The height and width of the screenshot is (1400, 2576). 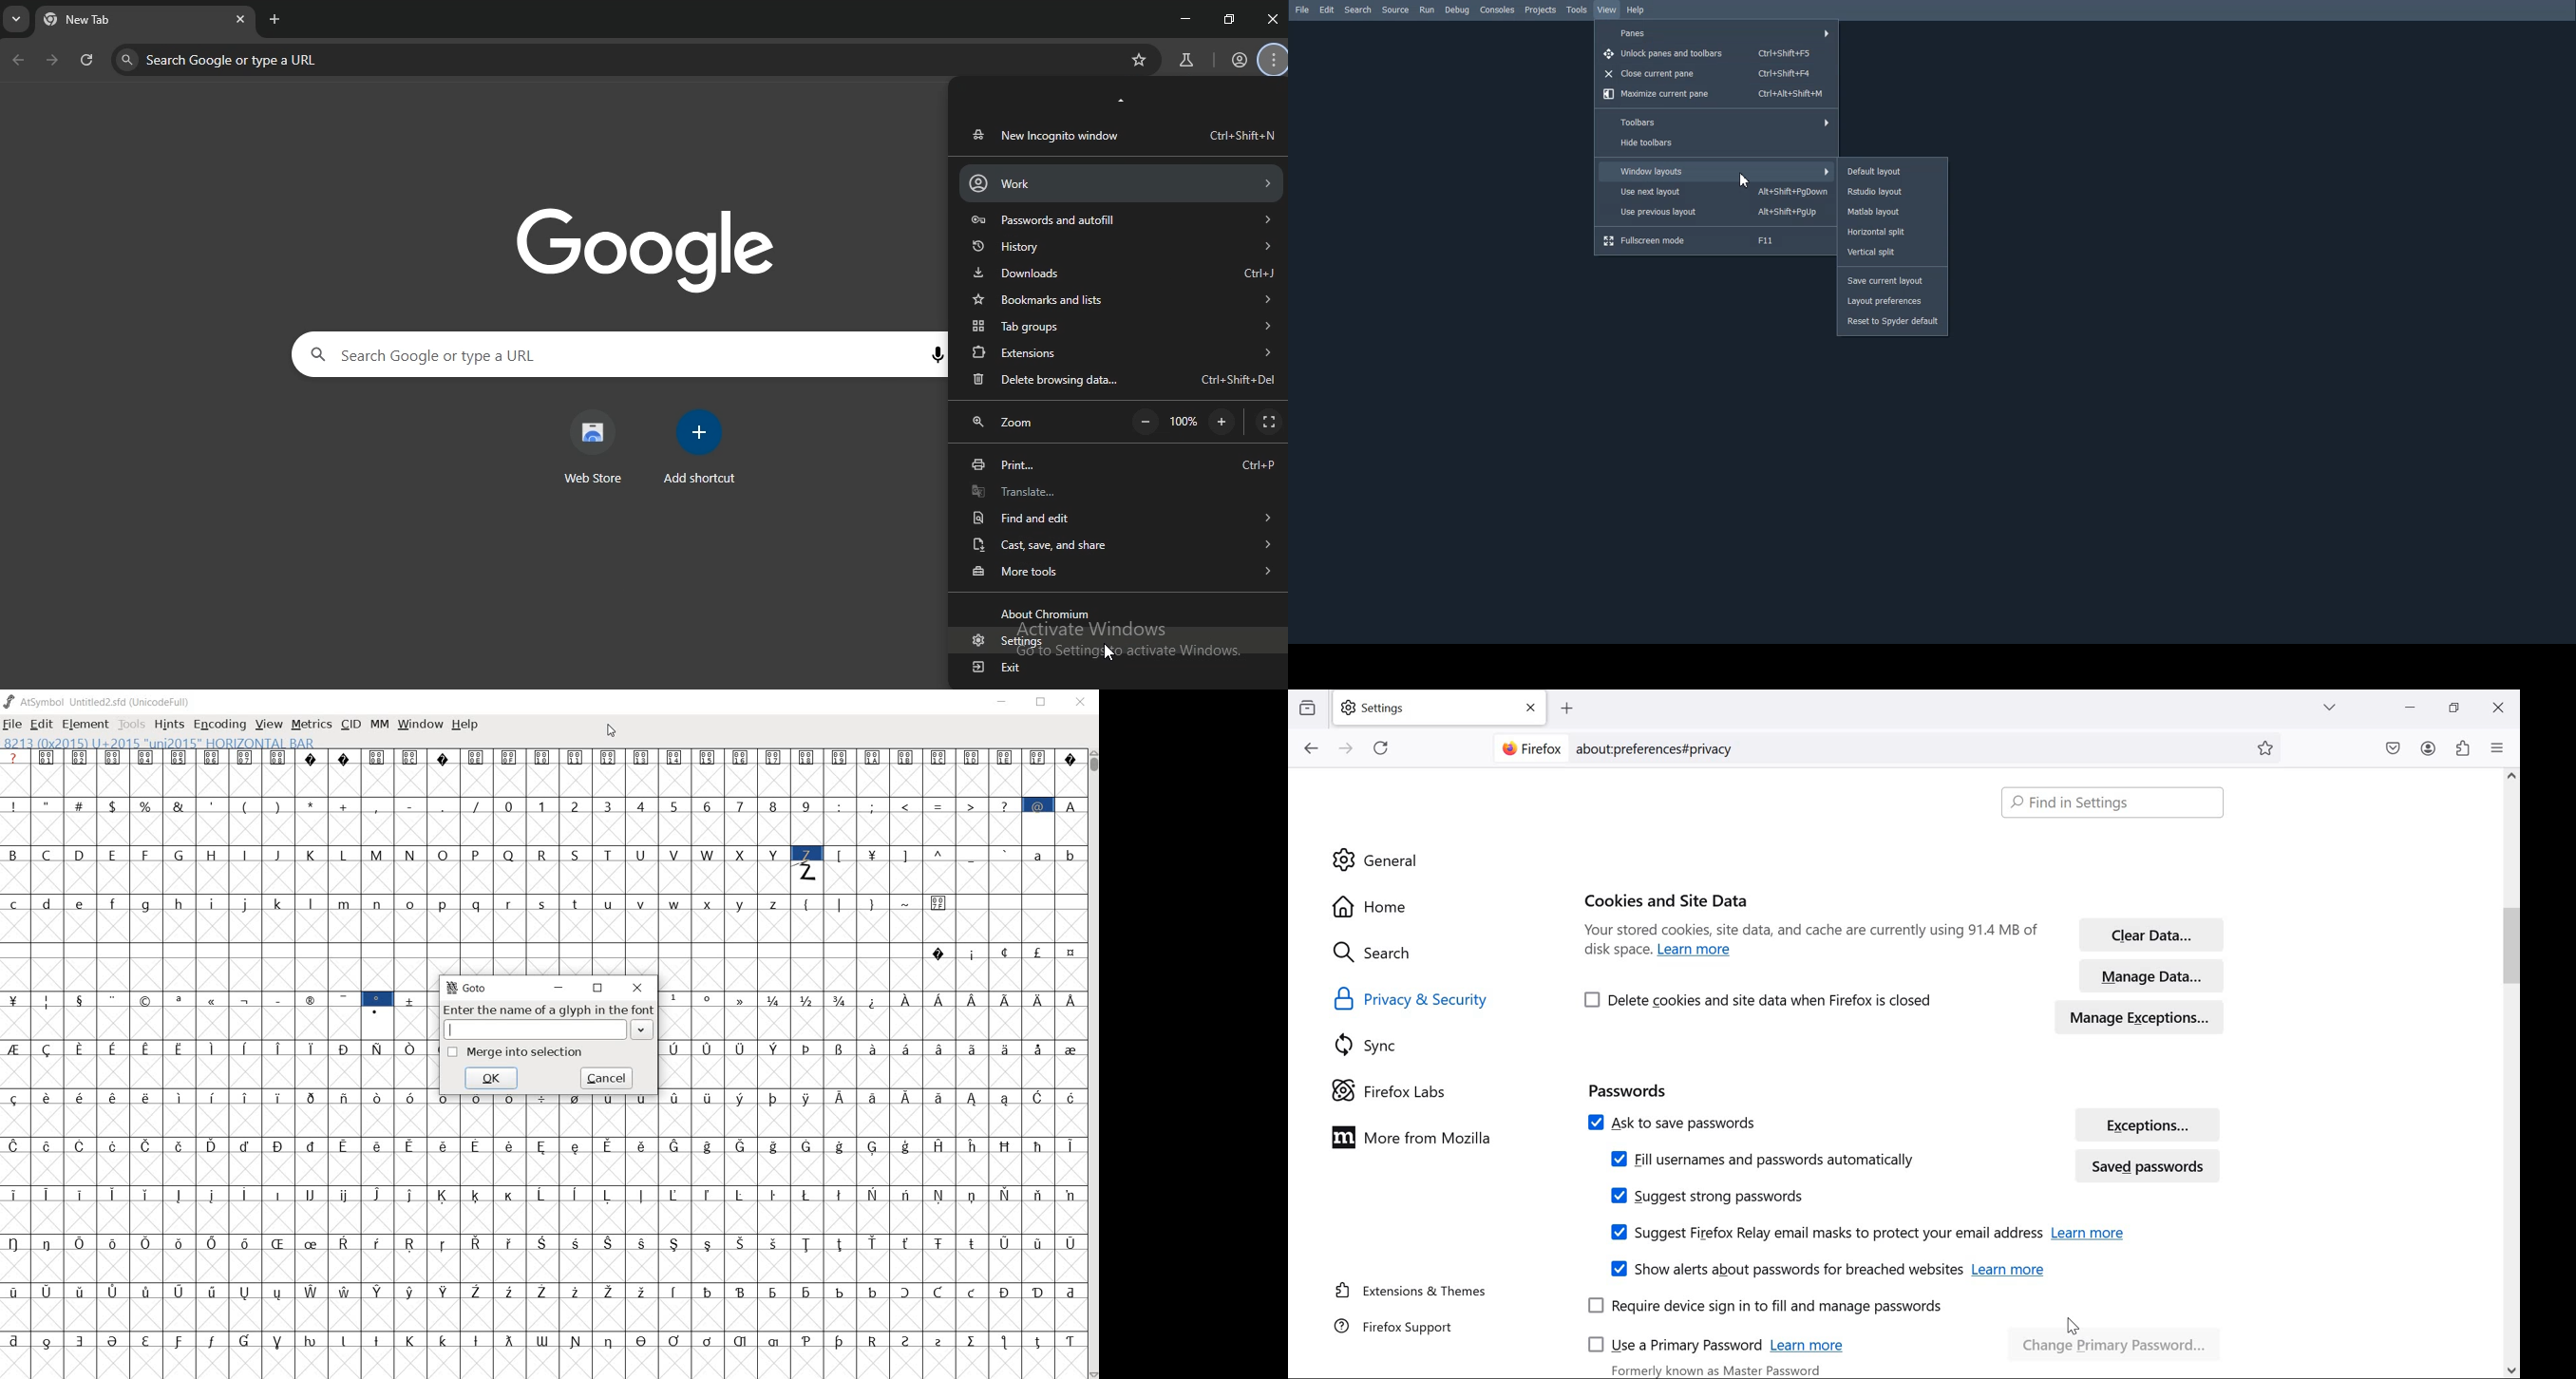 I want to click on Unlock panes and toolbars, so click(x=1714, y=54).